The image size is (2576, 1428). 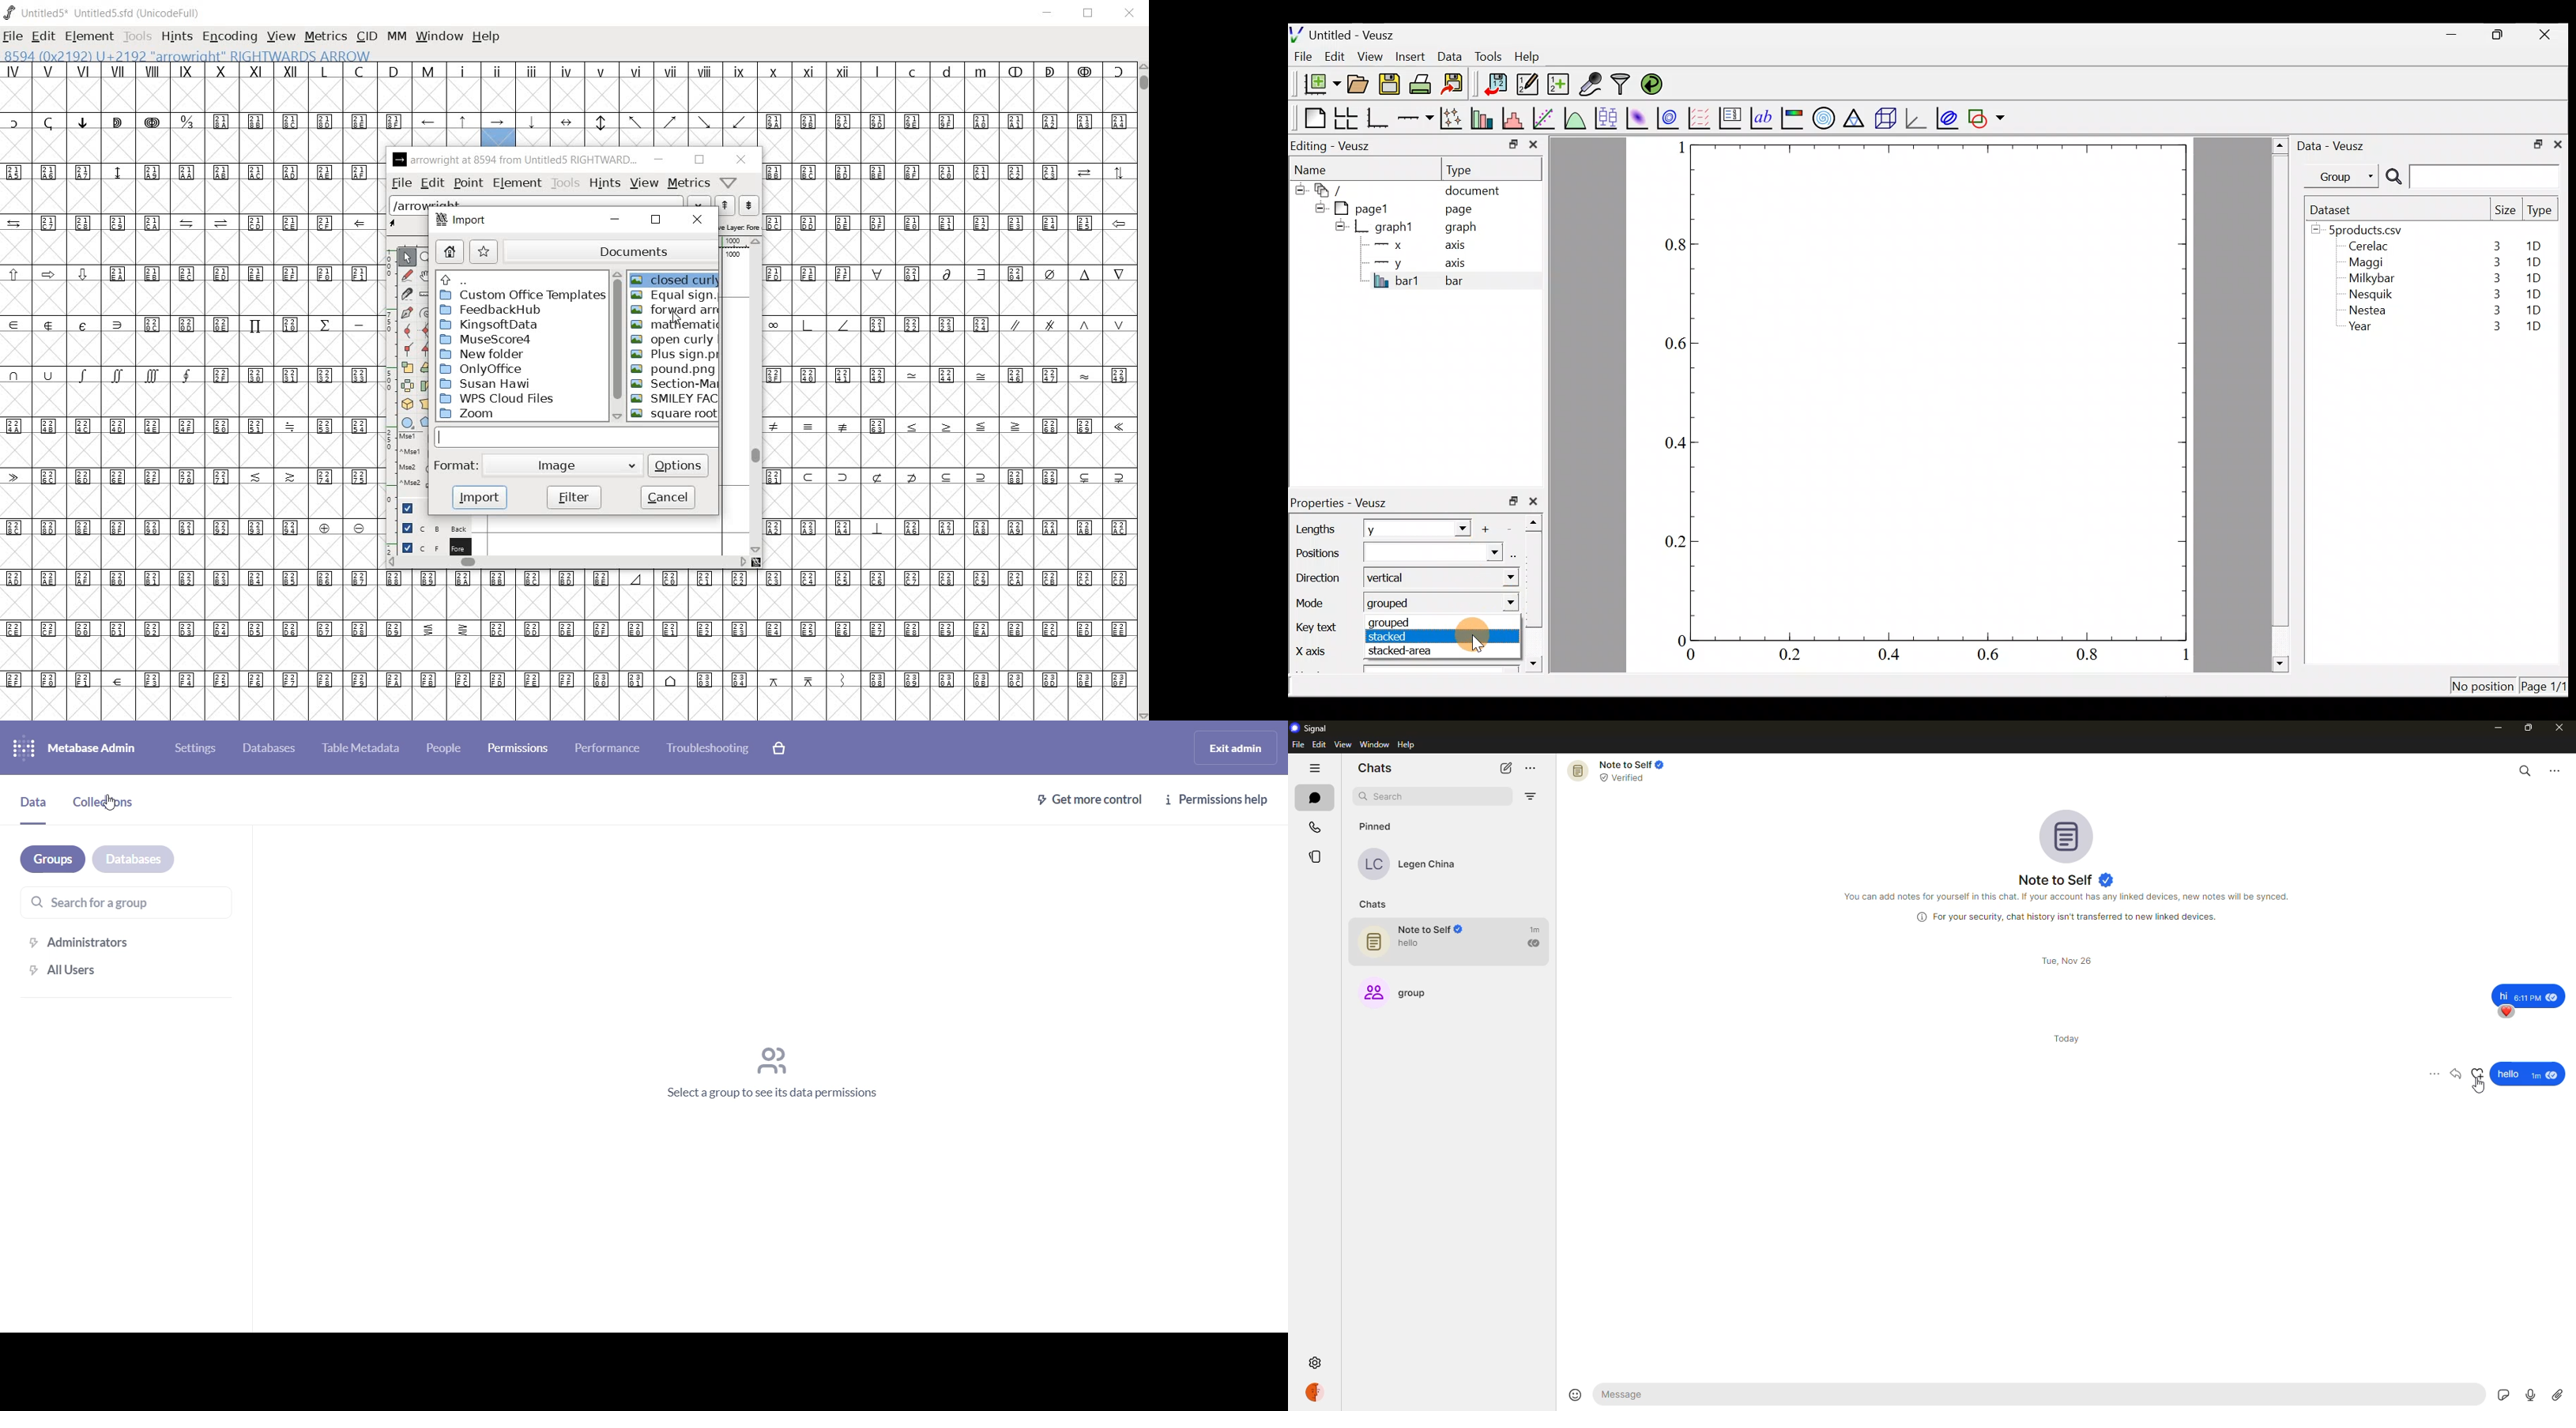 What do you see at coordinates (1949, 117) in the screenshot?
I see `plot covariance ellipses` at bounding box center [1949, 117].